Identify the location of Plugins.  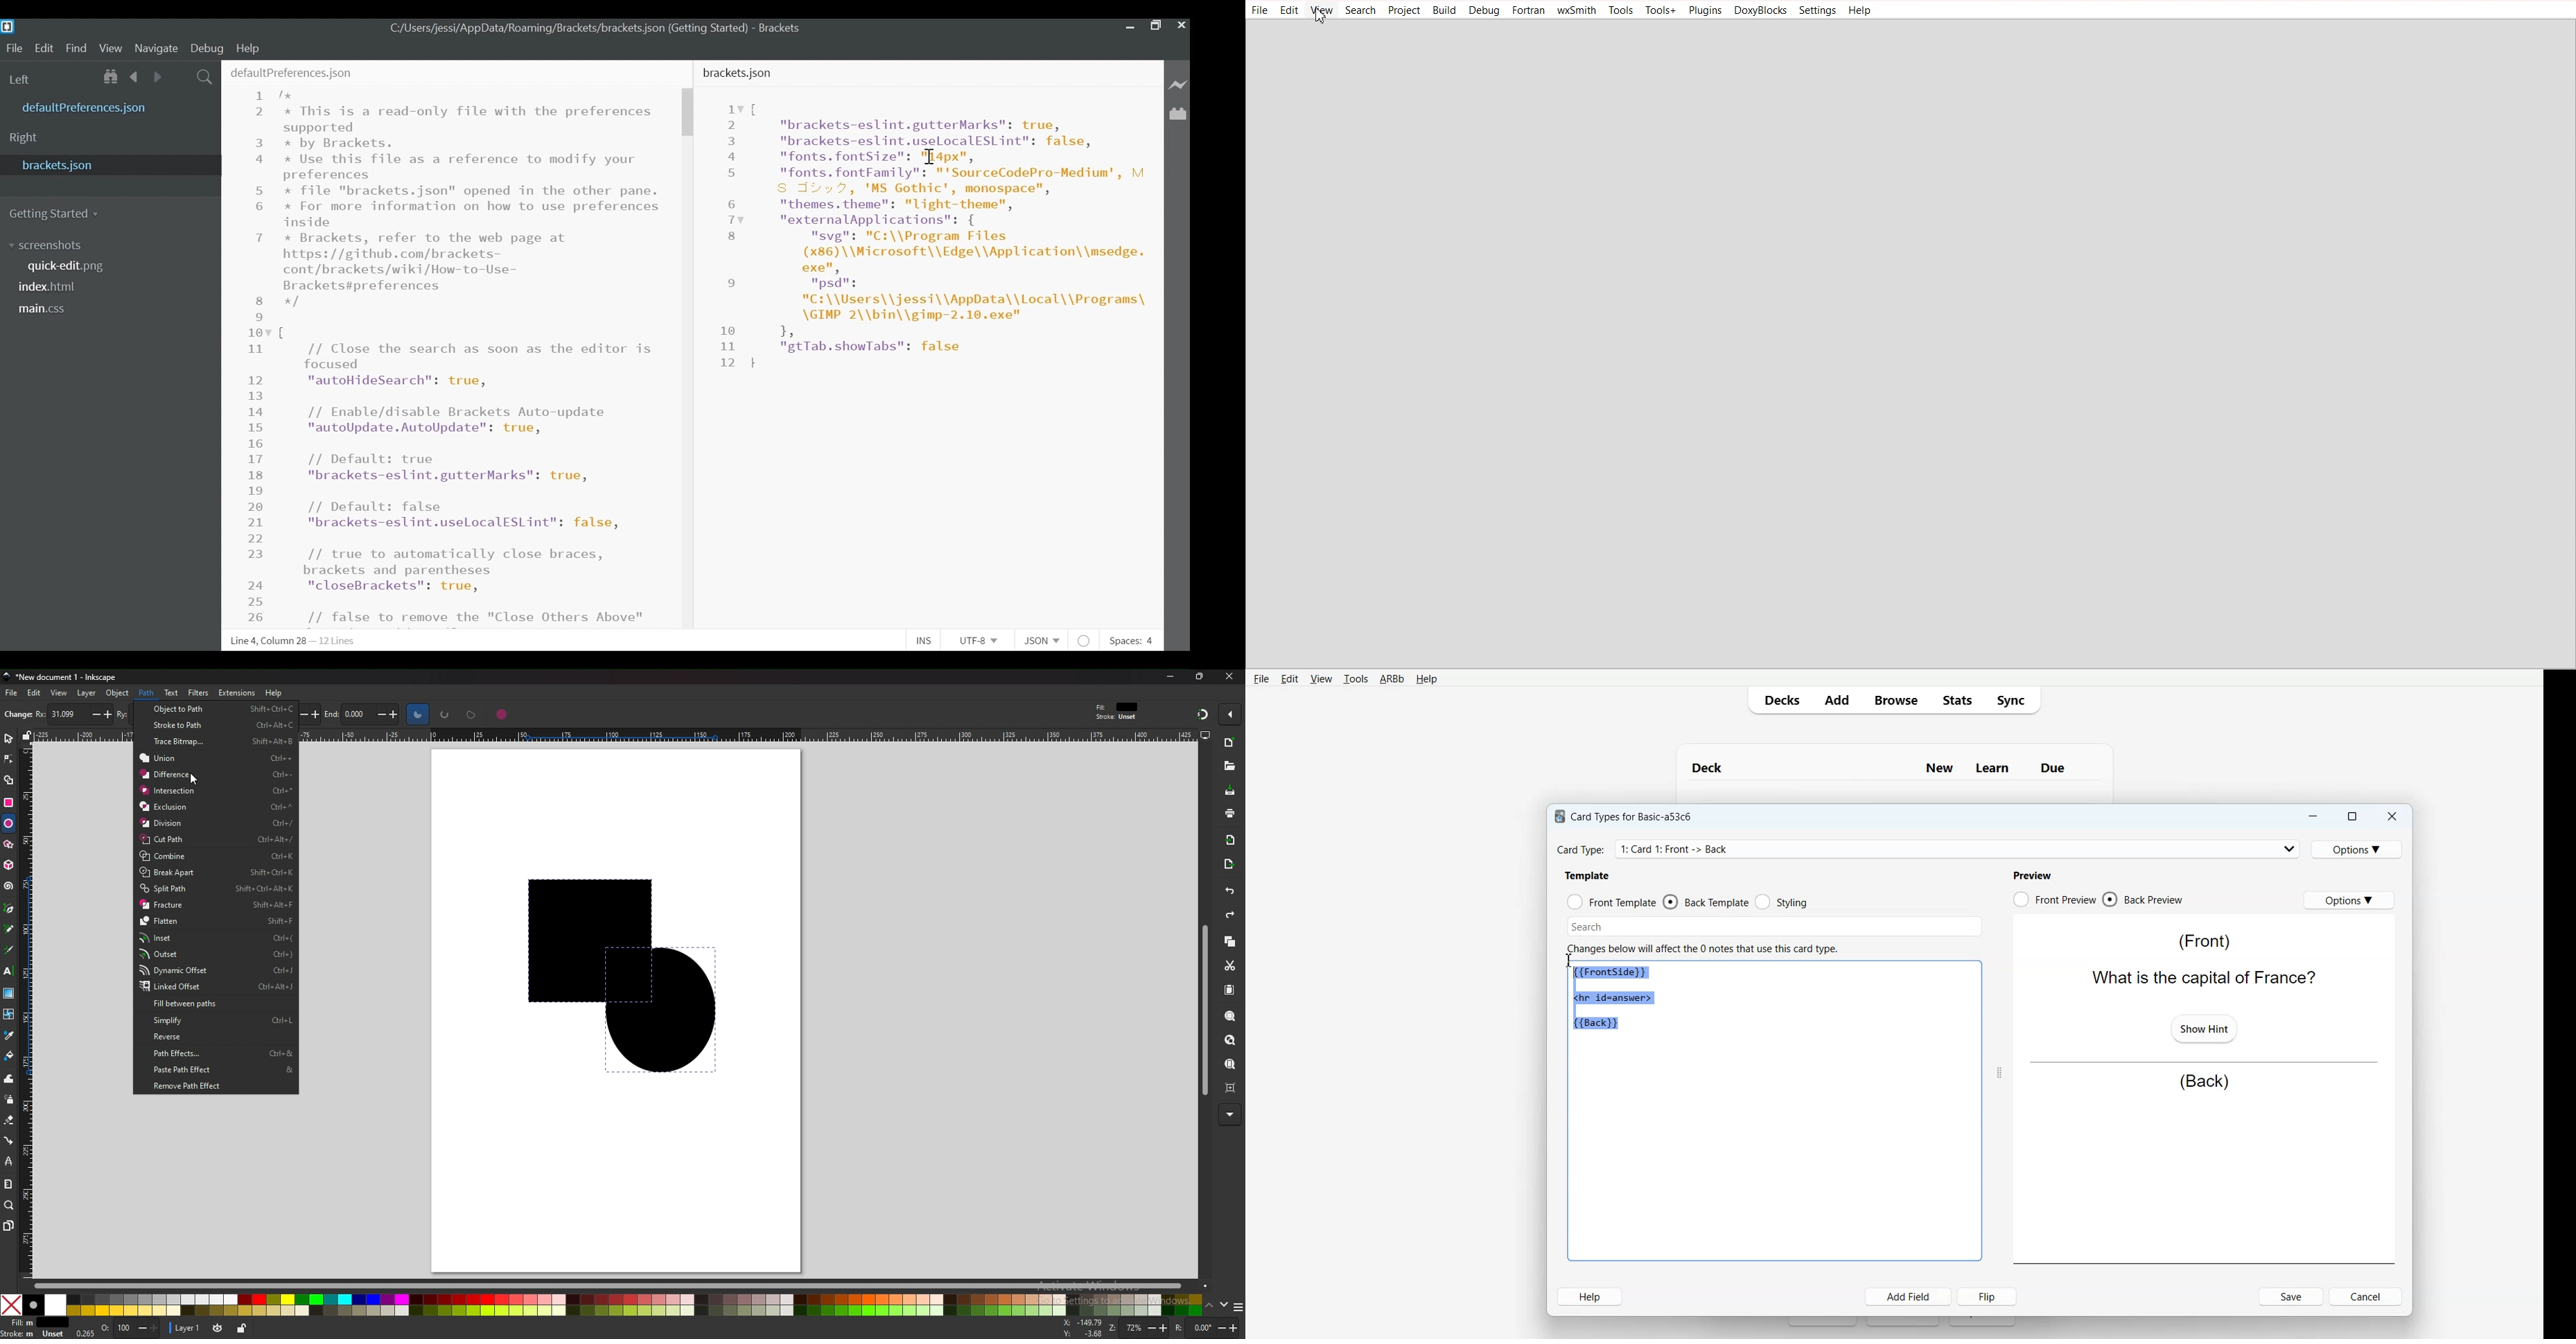
(1704, 11).